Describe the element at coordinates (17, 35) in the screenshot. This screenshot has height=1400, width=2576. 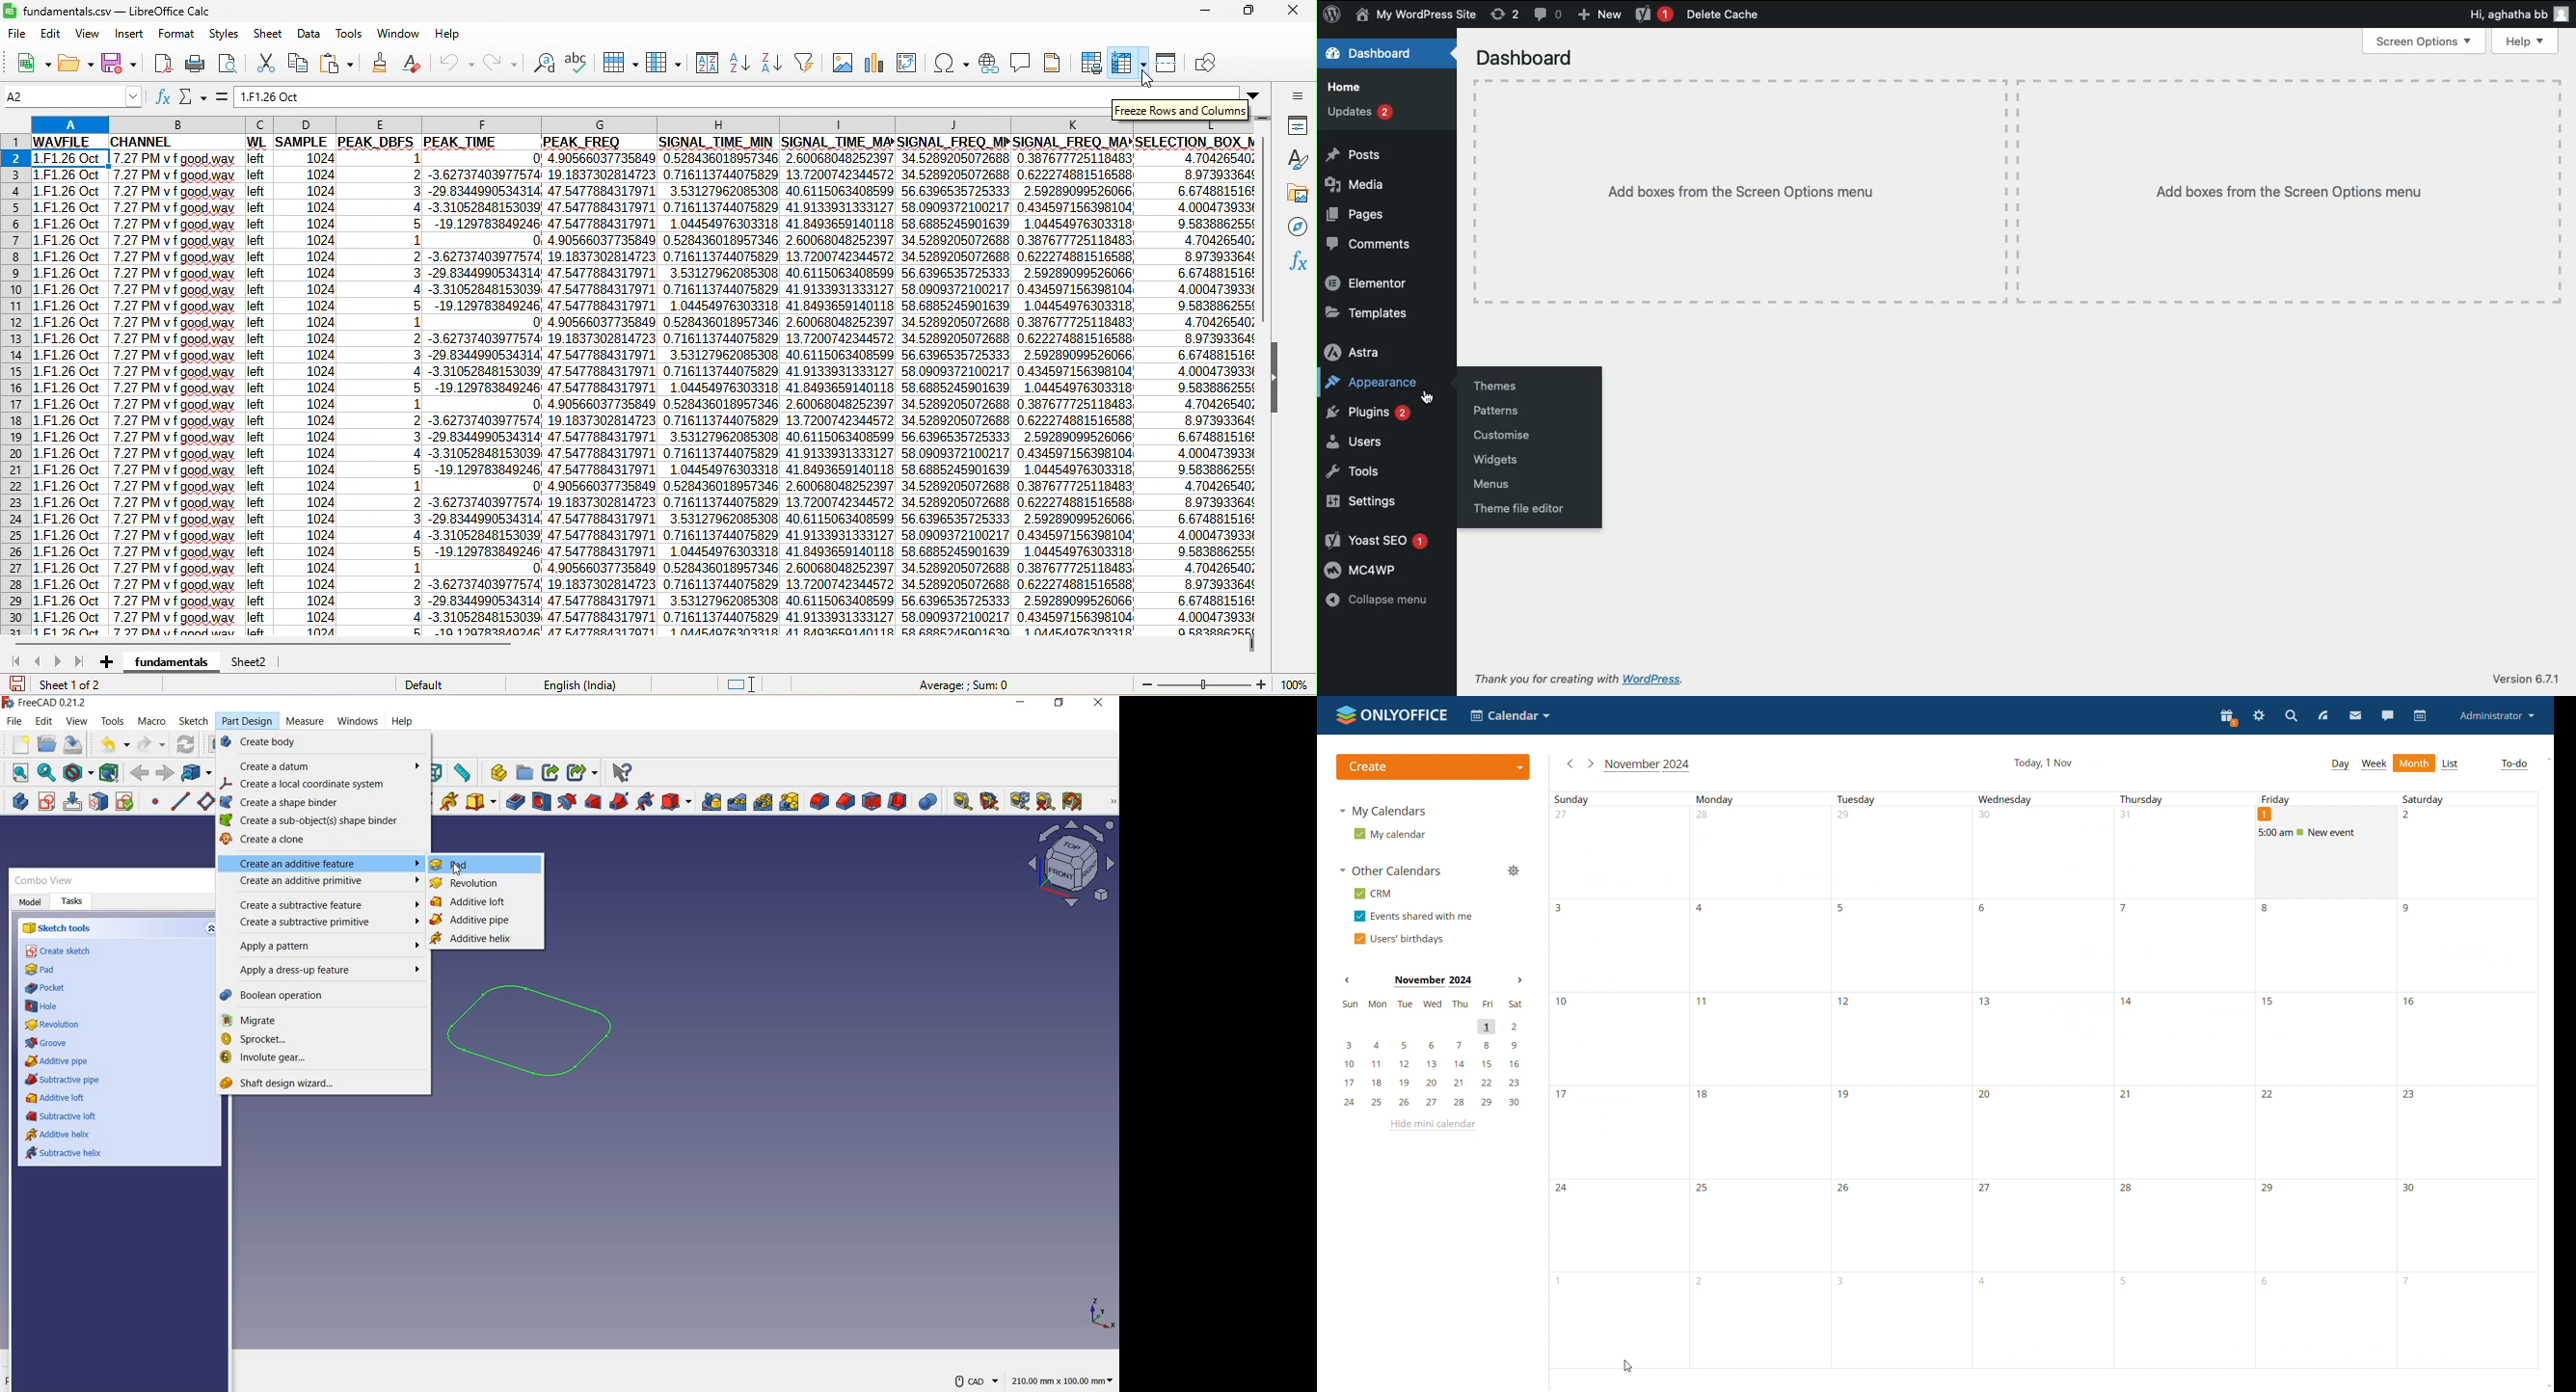
I see `file` at that location.